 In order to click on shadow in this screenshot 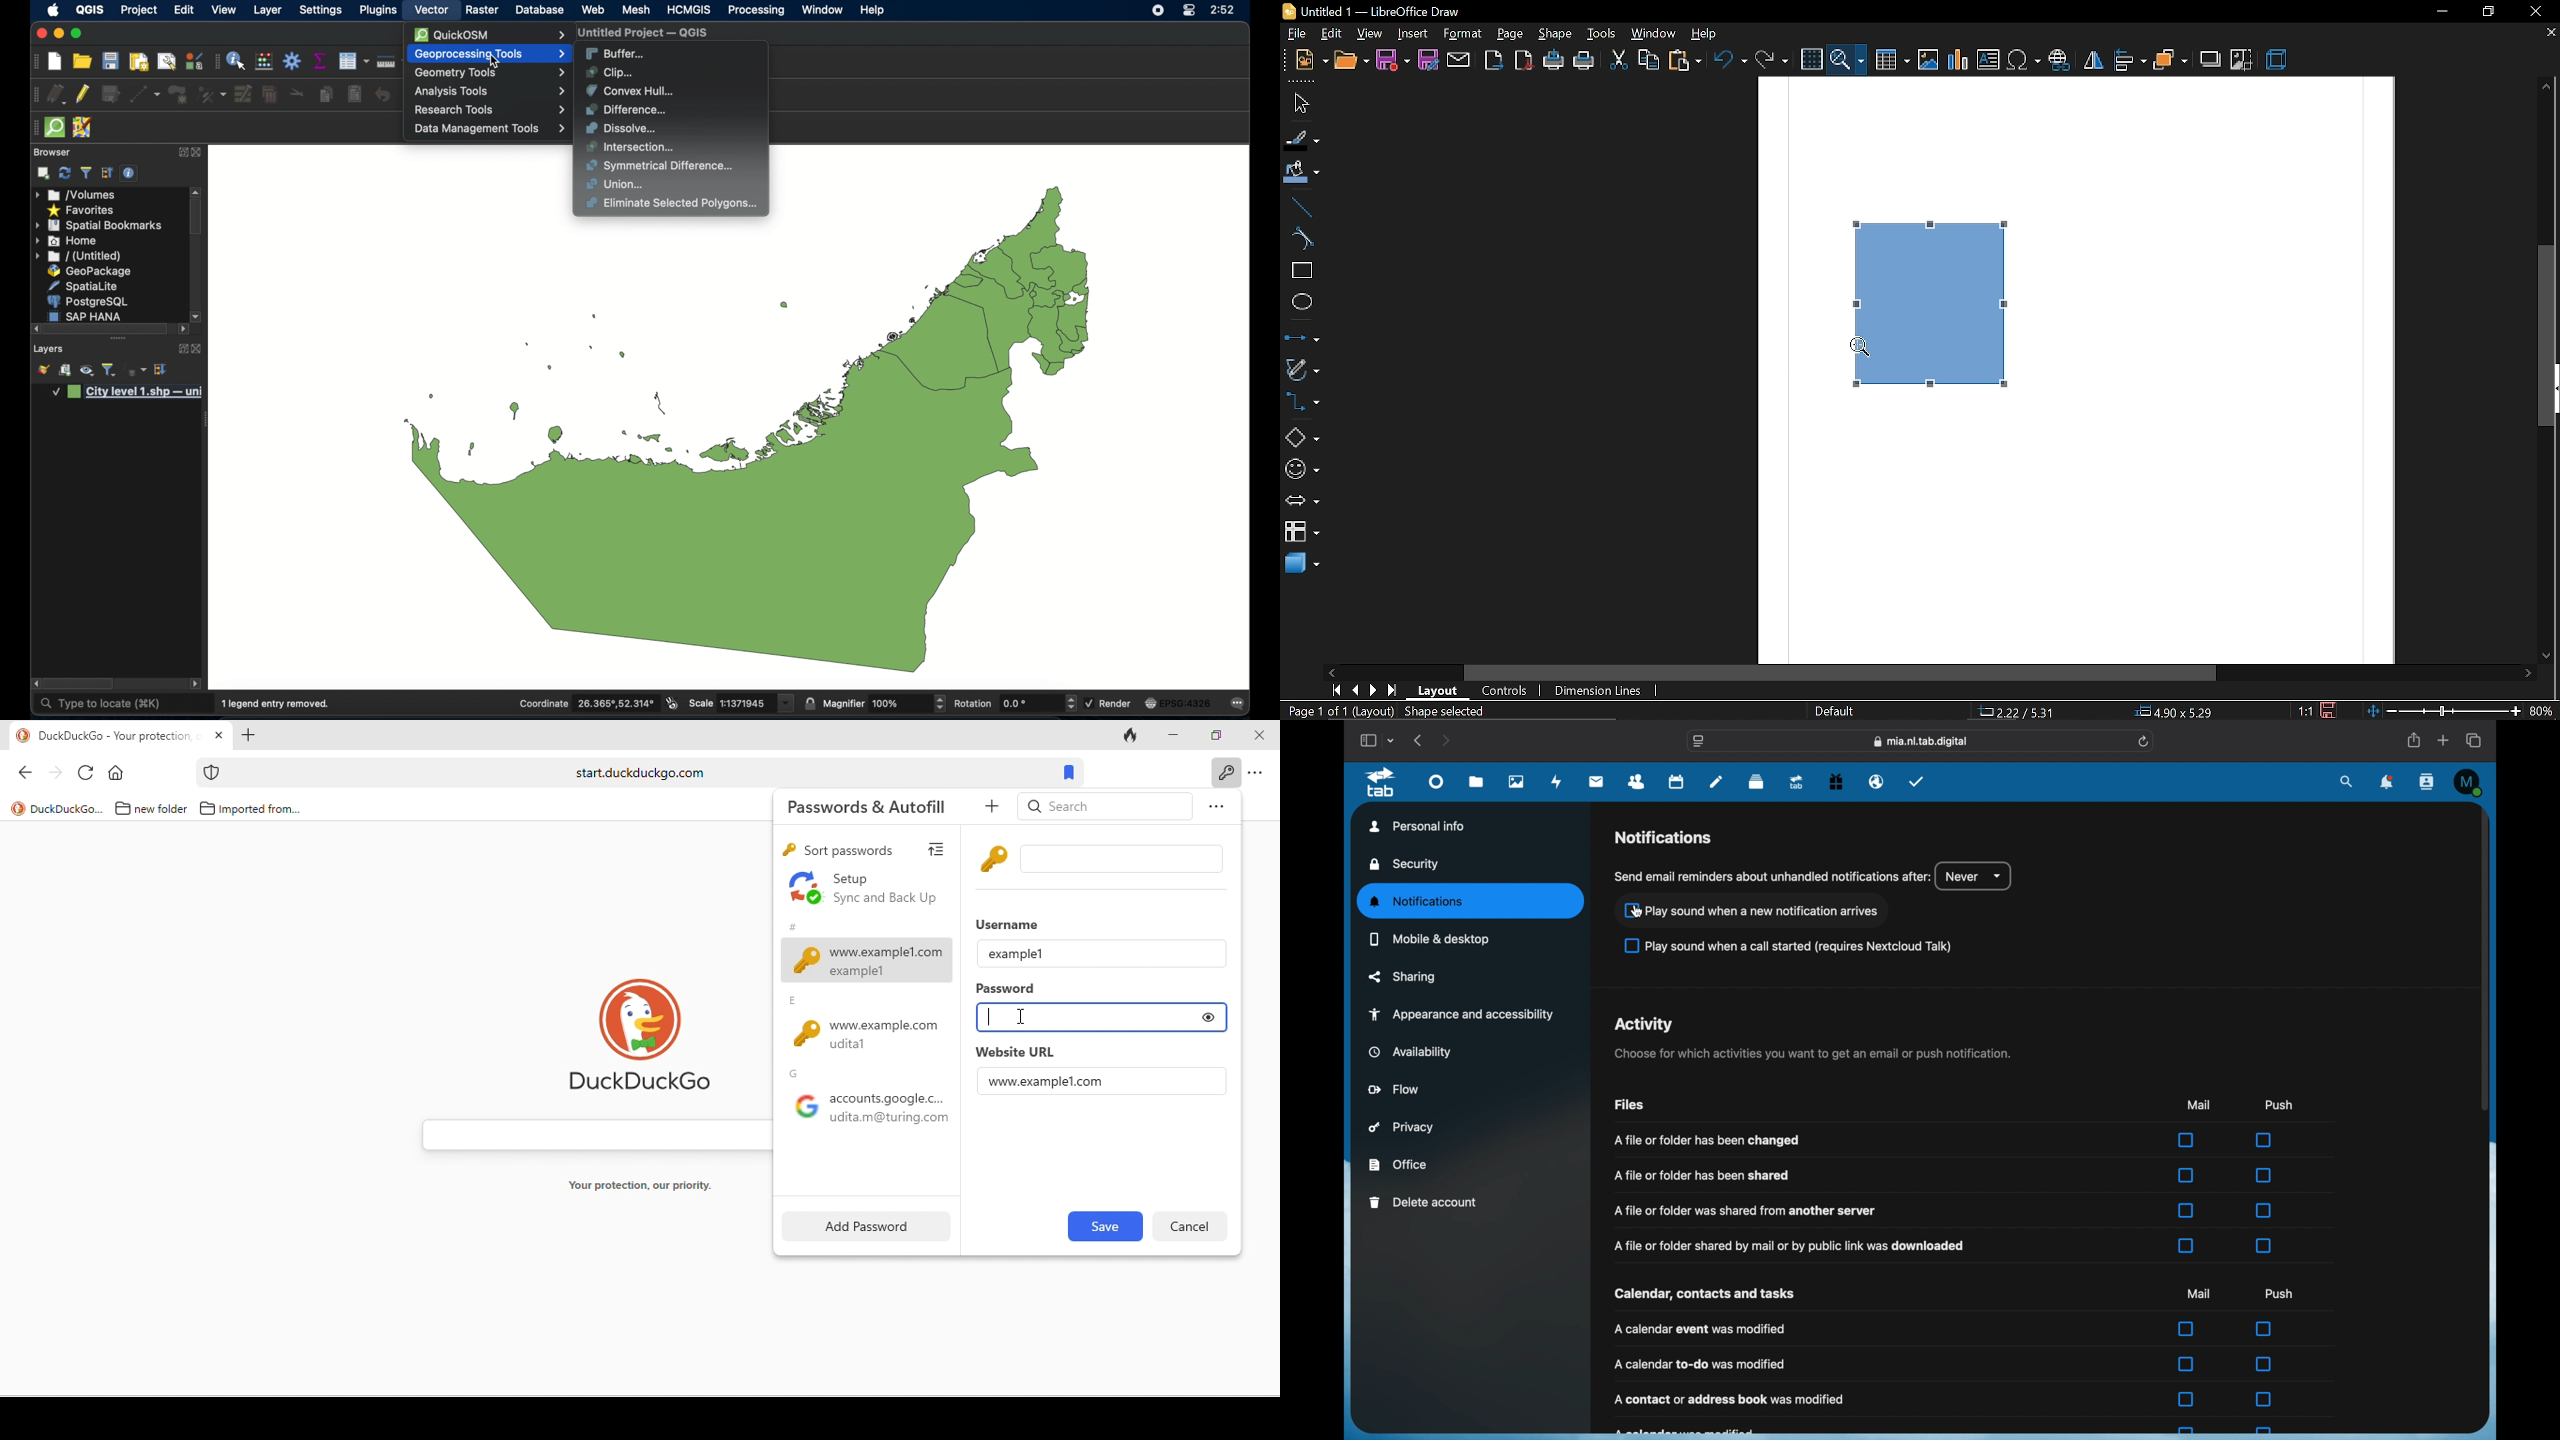, I will do `click(2211, 62)`.